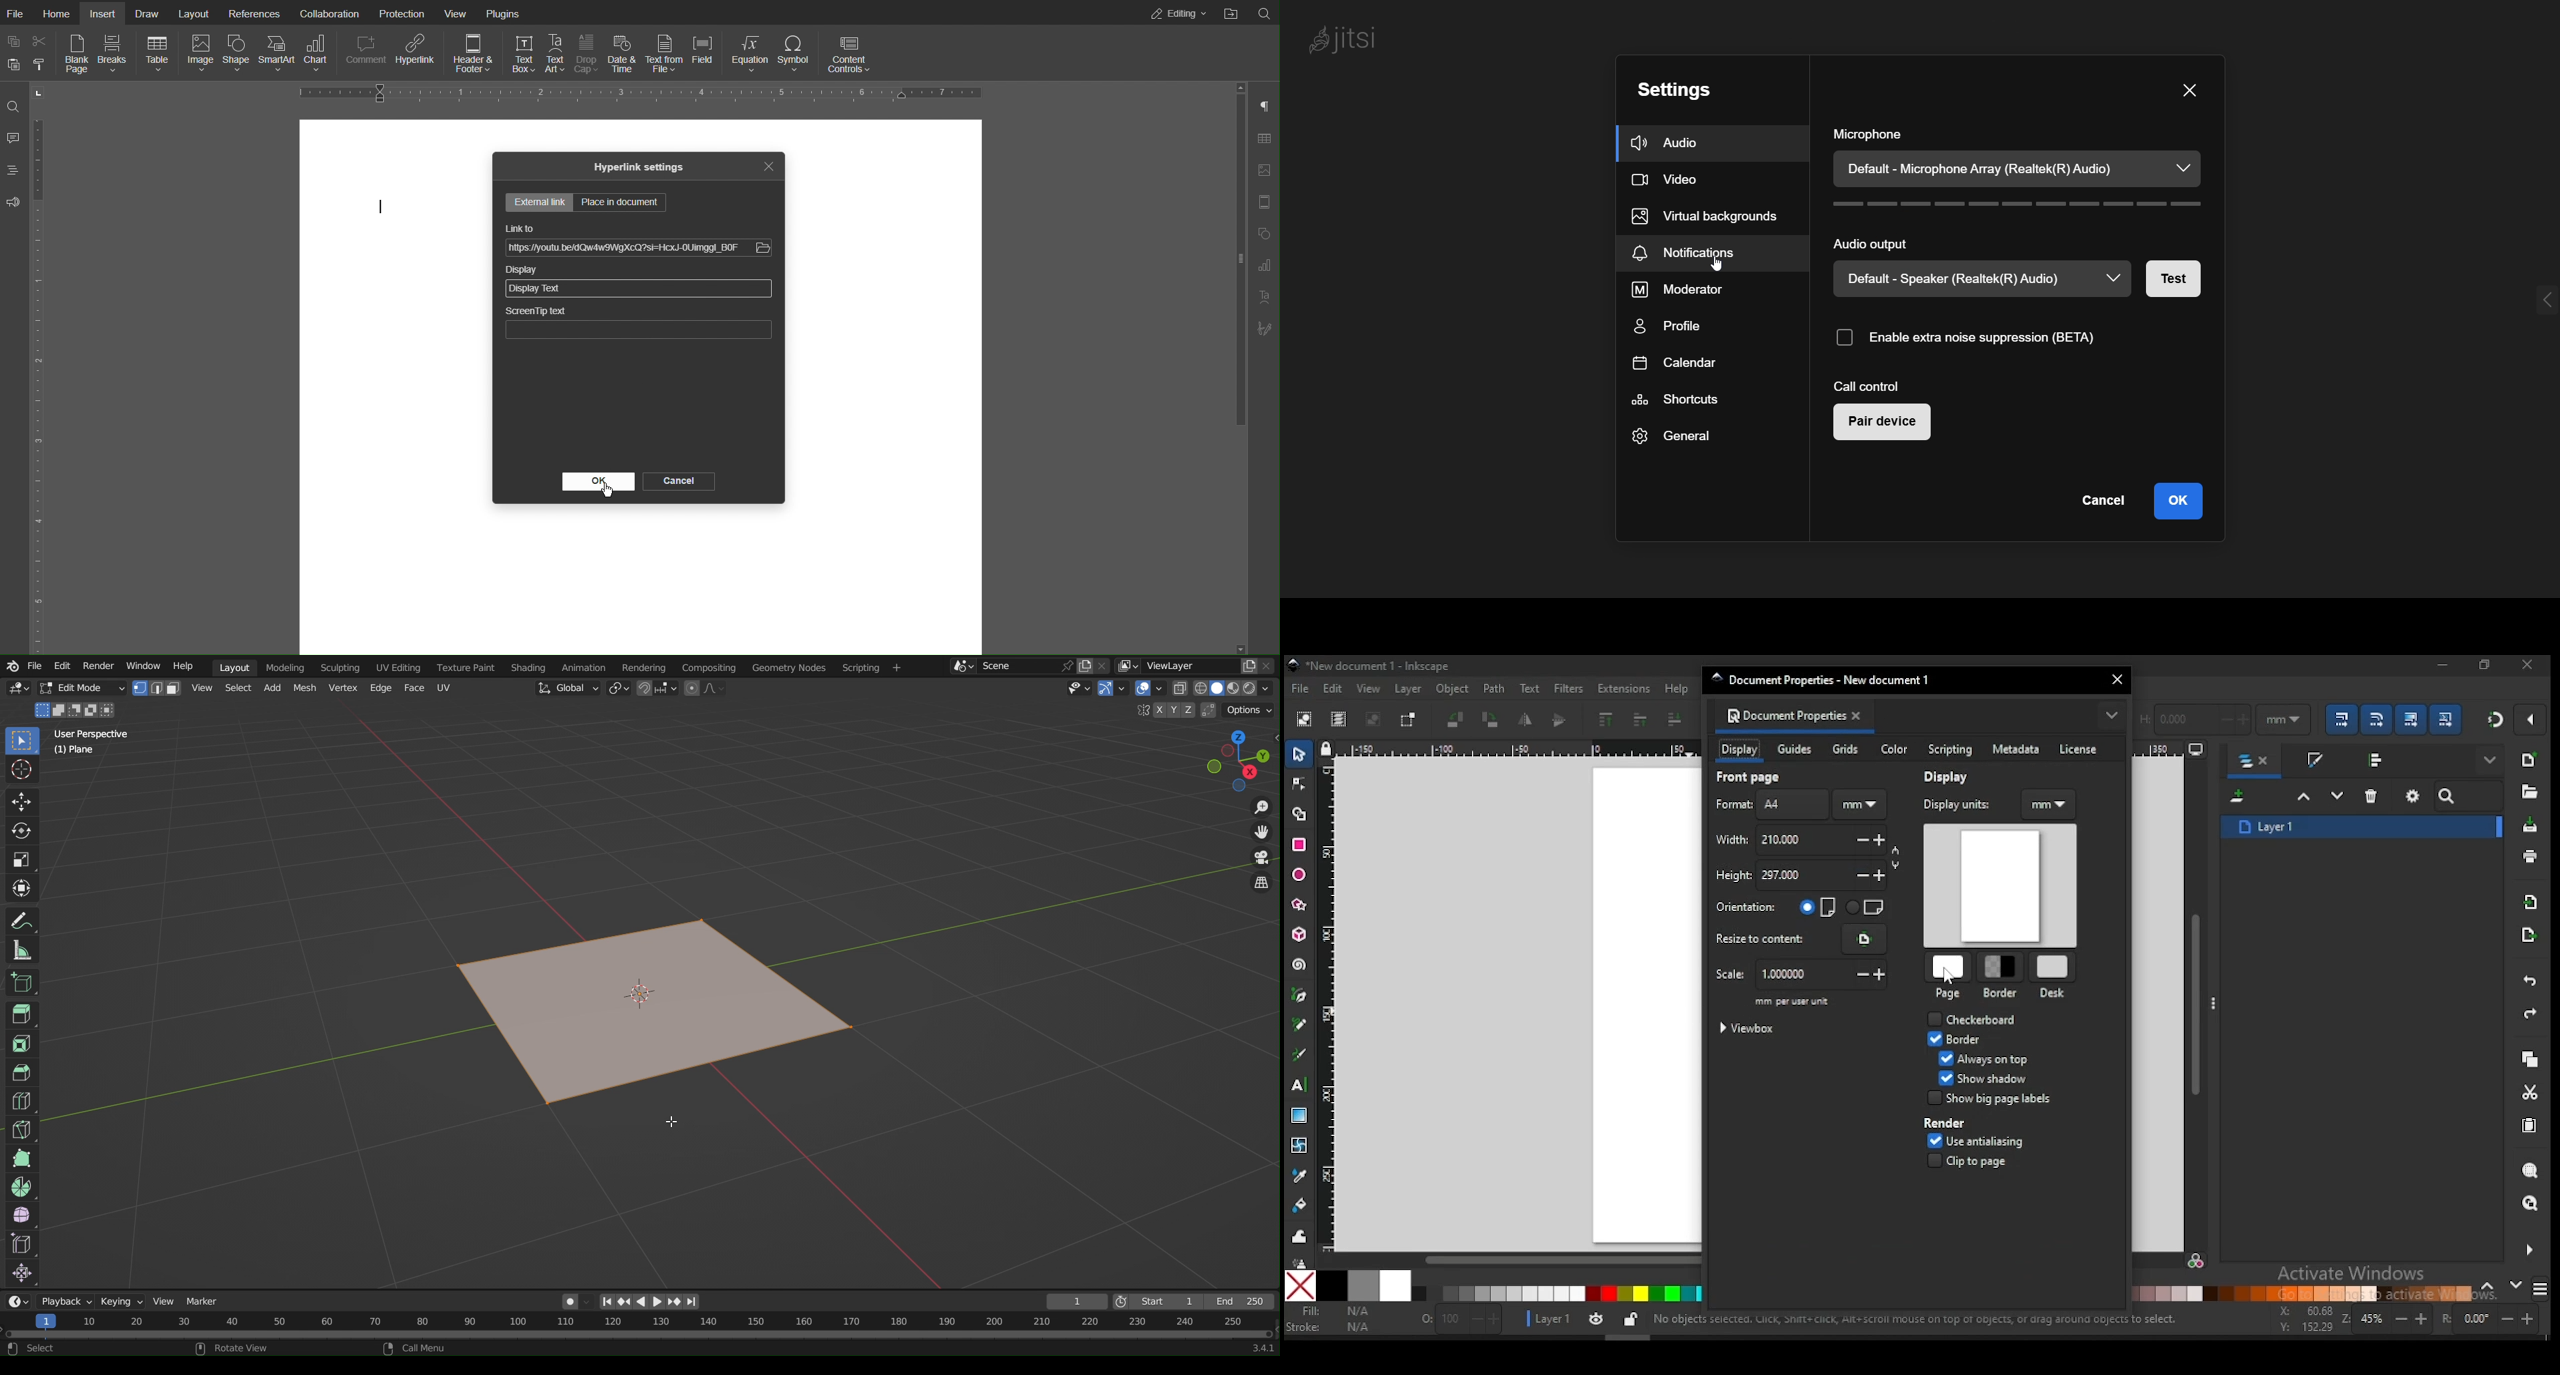 This screenshot has height=1400, width=2576. I want to click on Collaboration, so click(328, 12).